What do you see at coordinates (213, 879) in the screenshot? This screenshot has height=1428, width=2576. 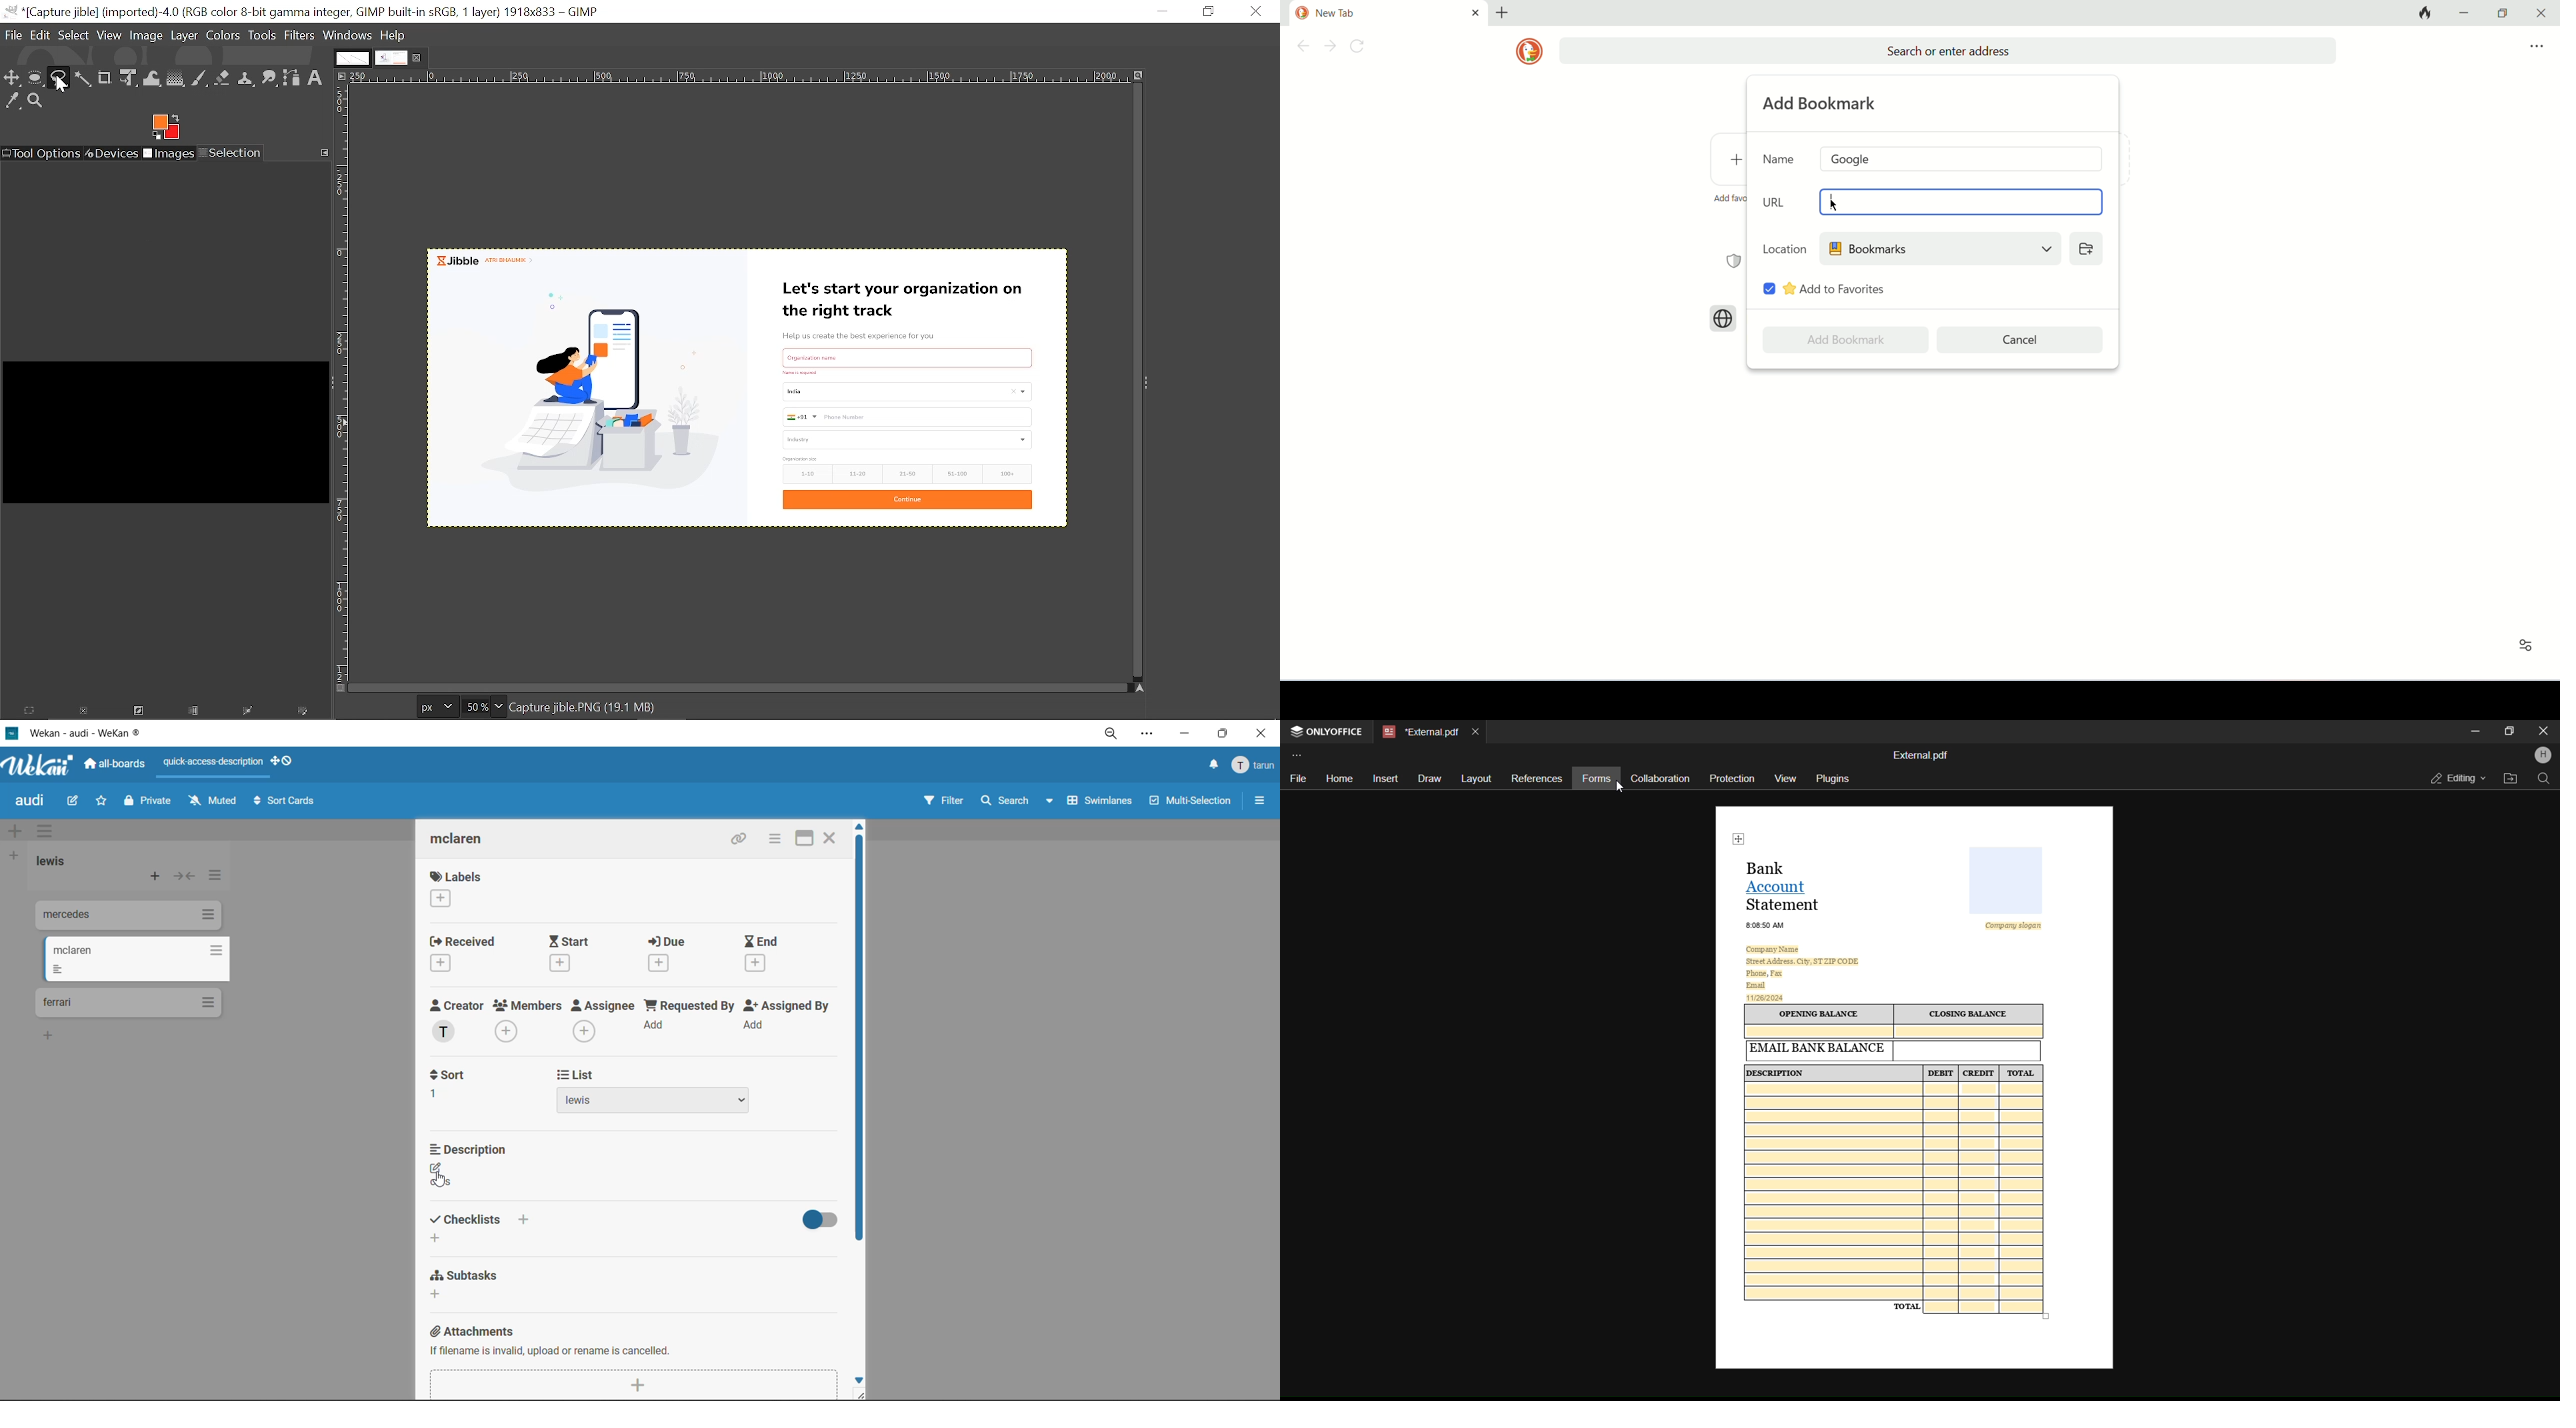 I see `list actions` at bounding box center [213, 879].